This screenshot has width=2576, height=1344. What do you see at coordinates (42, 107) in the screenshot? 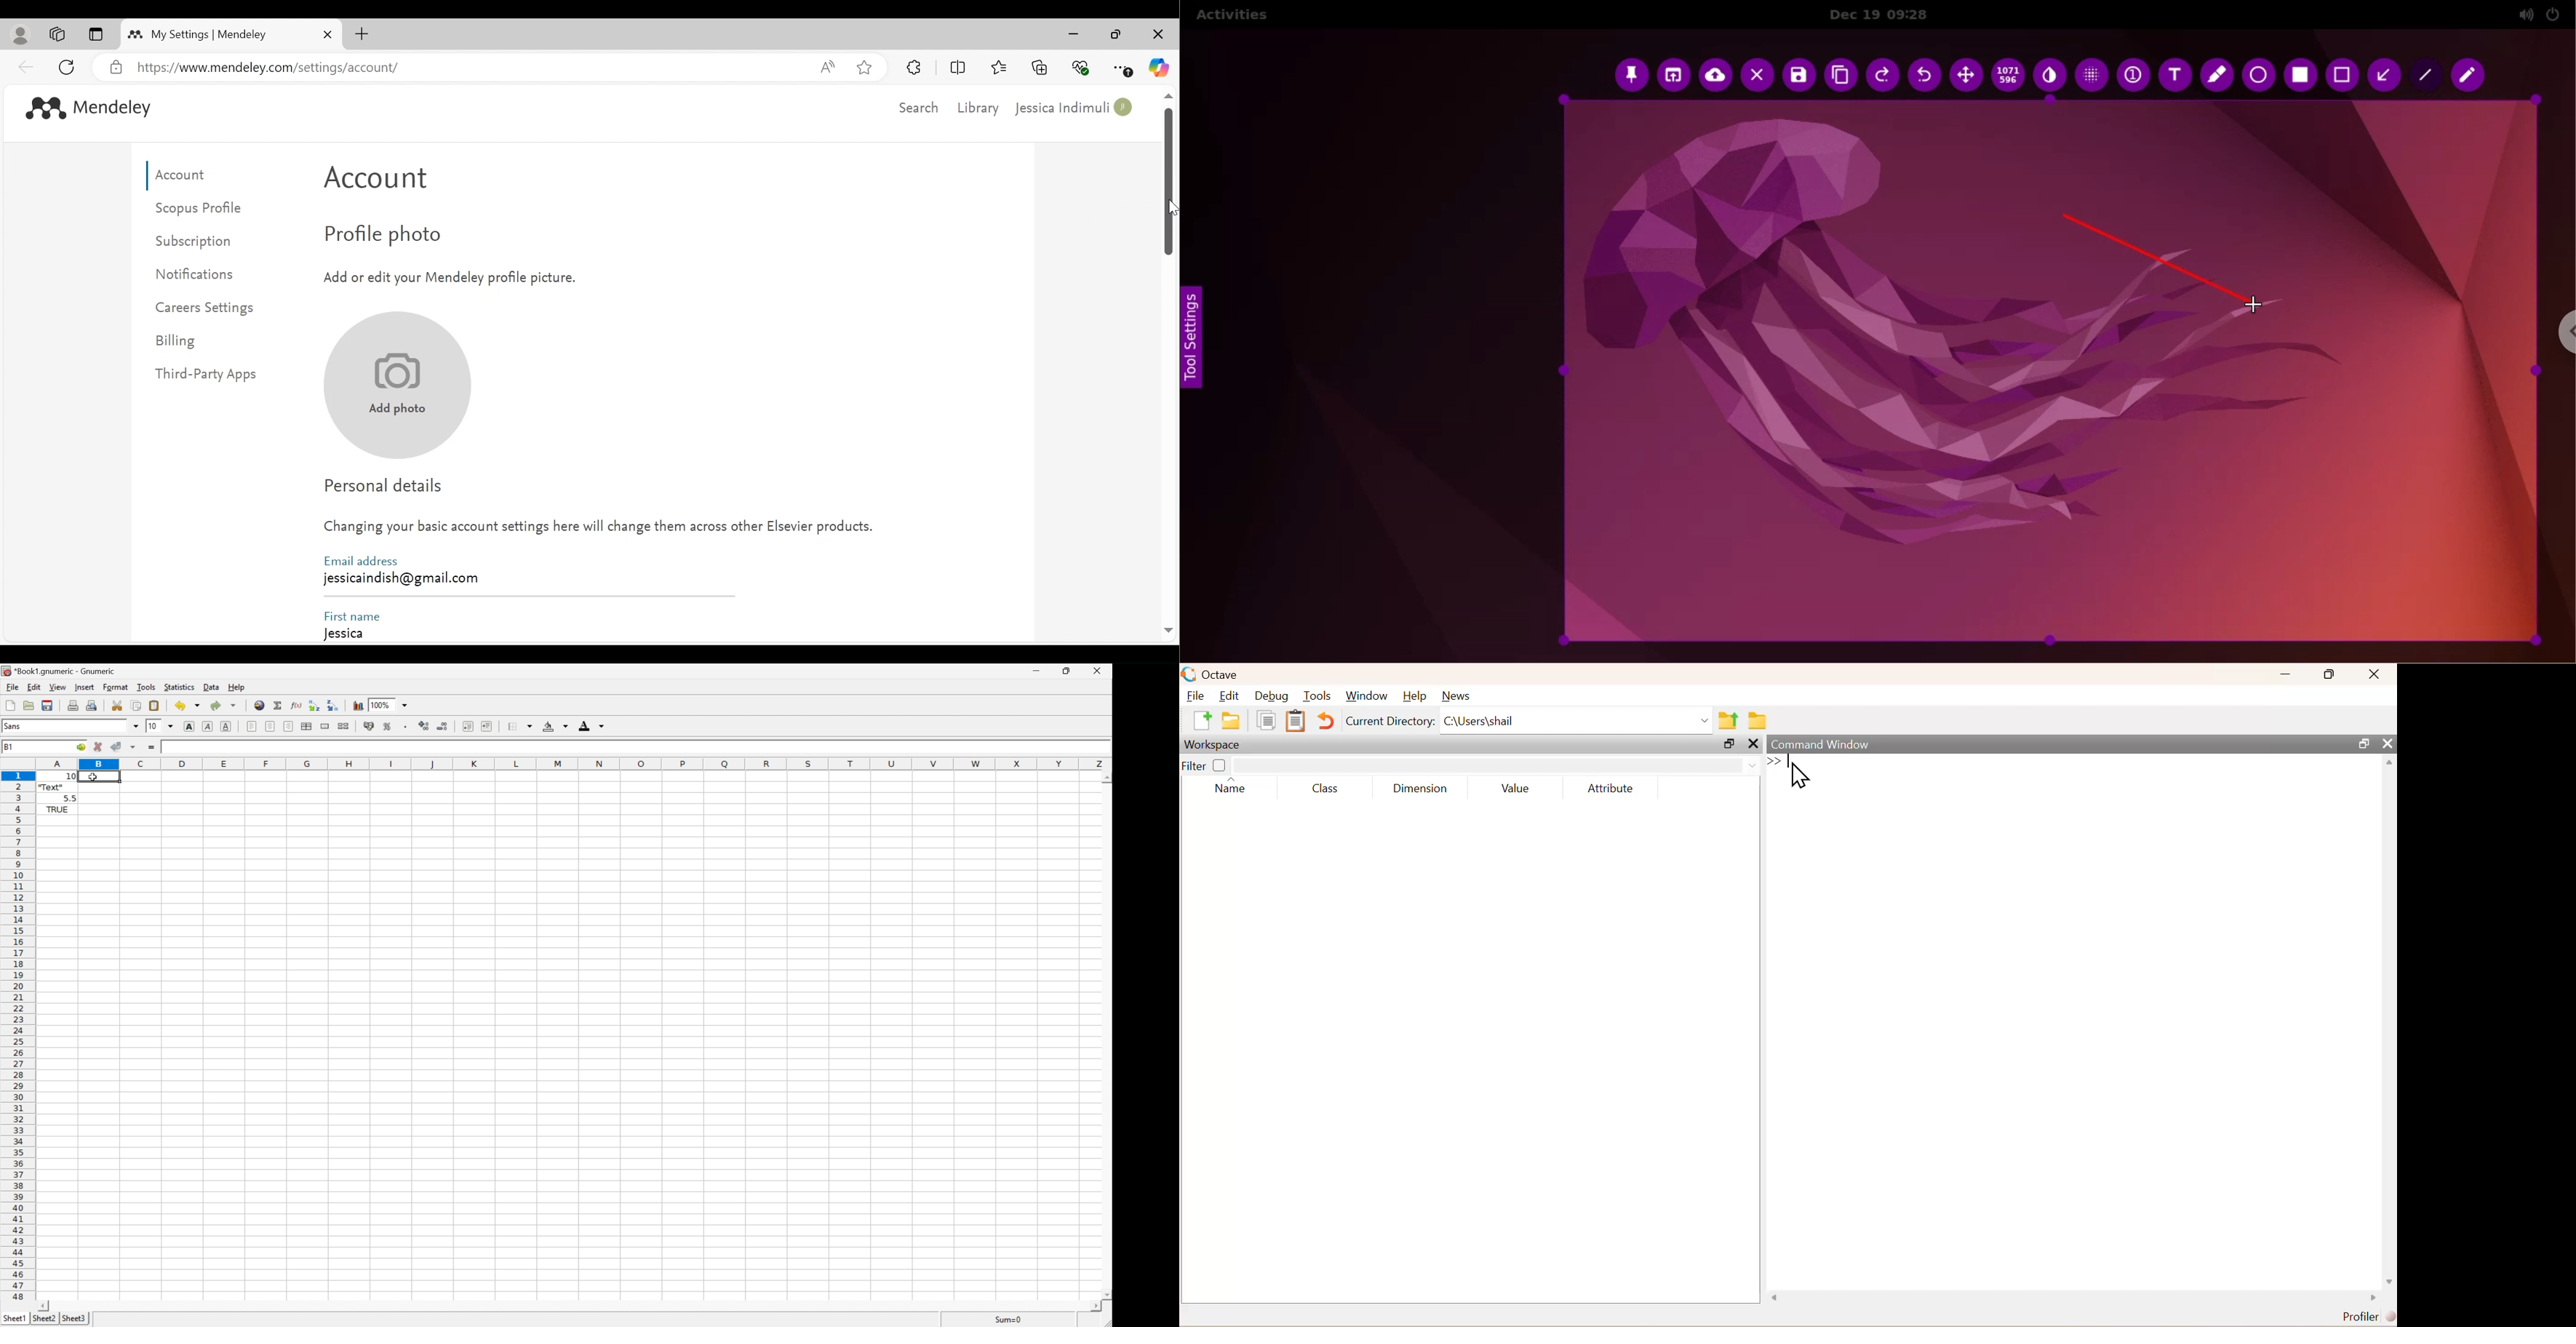
I see `Mendeley Logo` at bounding box center [42, 107].